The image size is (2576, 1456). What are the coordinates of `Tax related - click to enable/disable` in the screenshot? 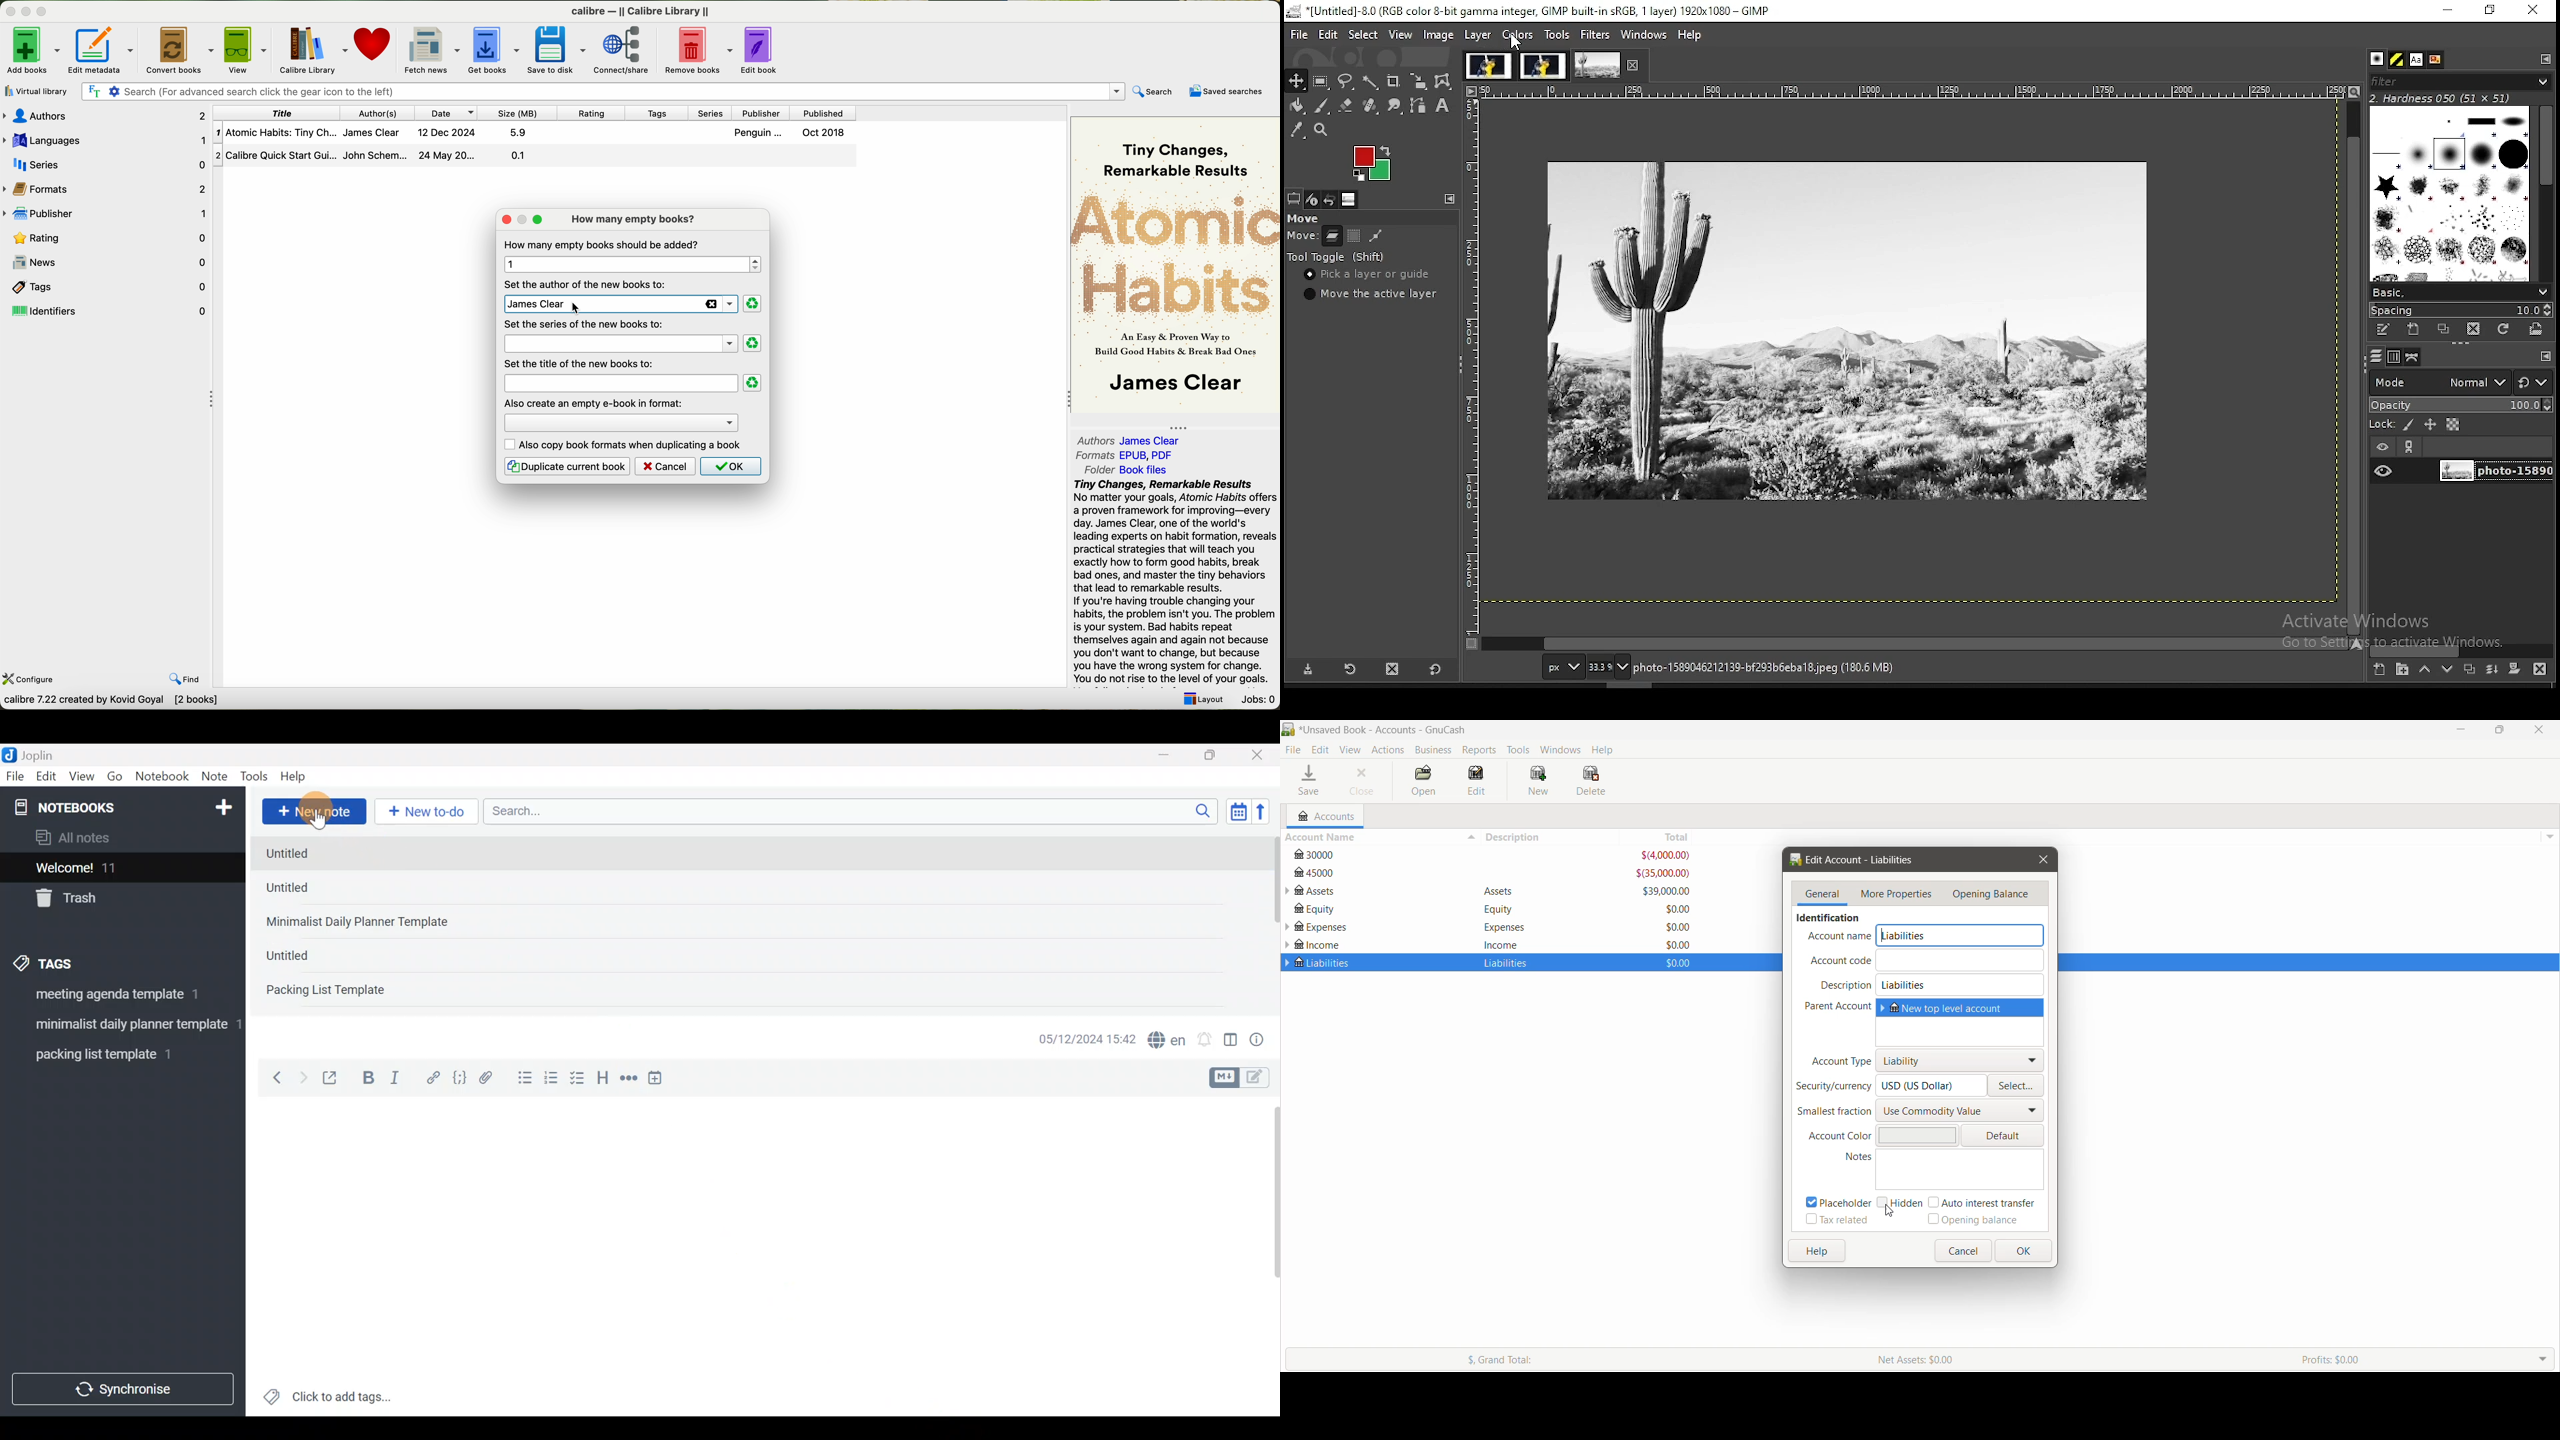 It's located at (1837, 1221).